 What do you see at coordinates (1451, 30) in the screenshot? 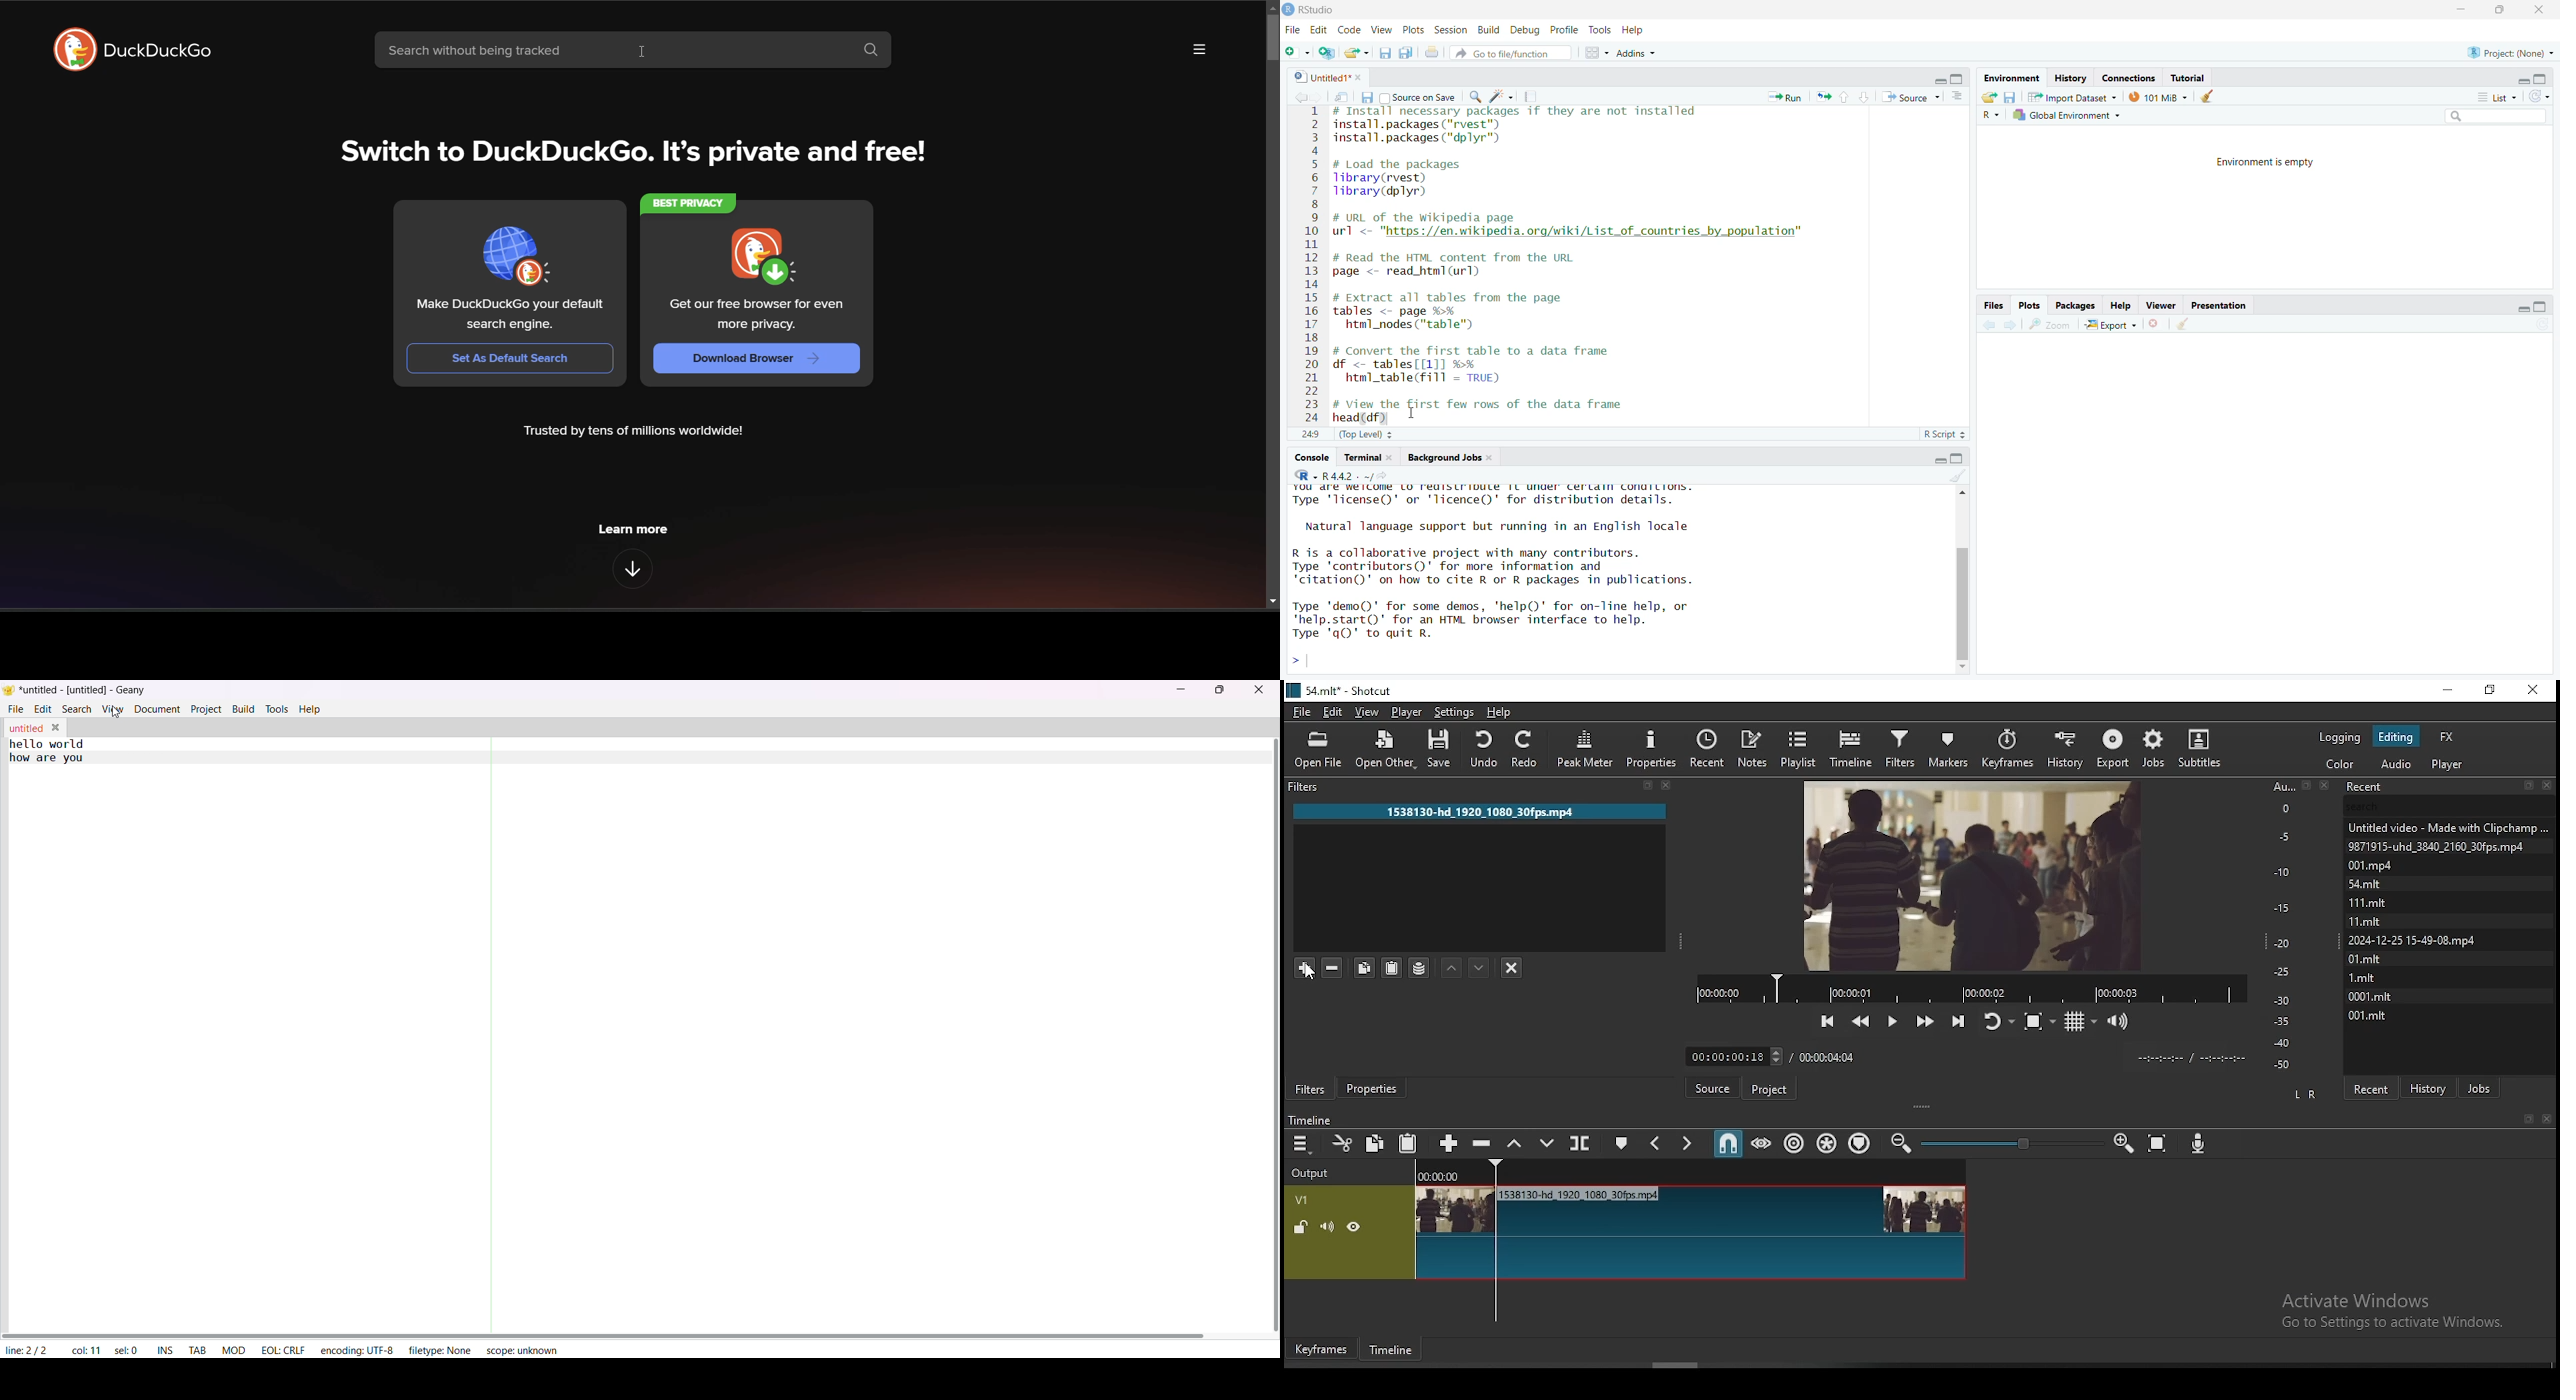
I see `Session` at bounding box center [1451, 30].